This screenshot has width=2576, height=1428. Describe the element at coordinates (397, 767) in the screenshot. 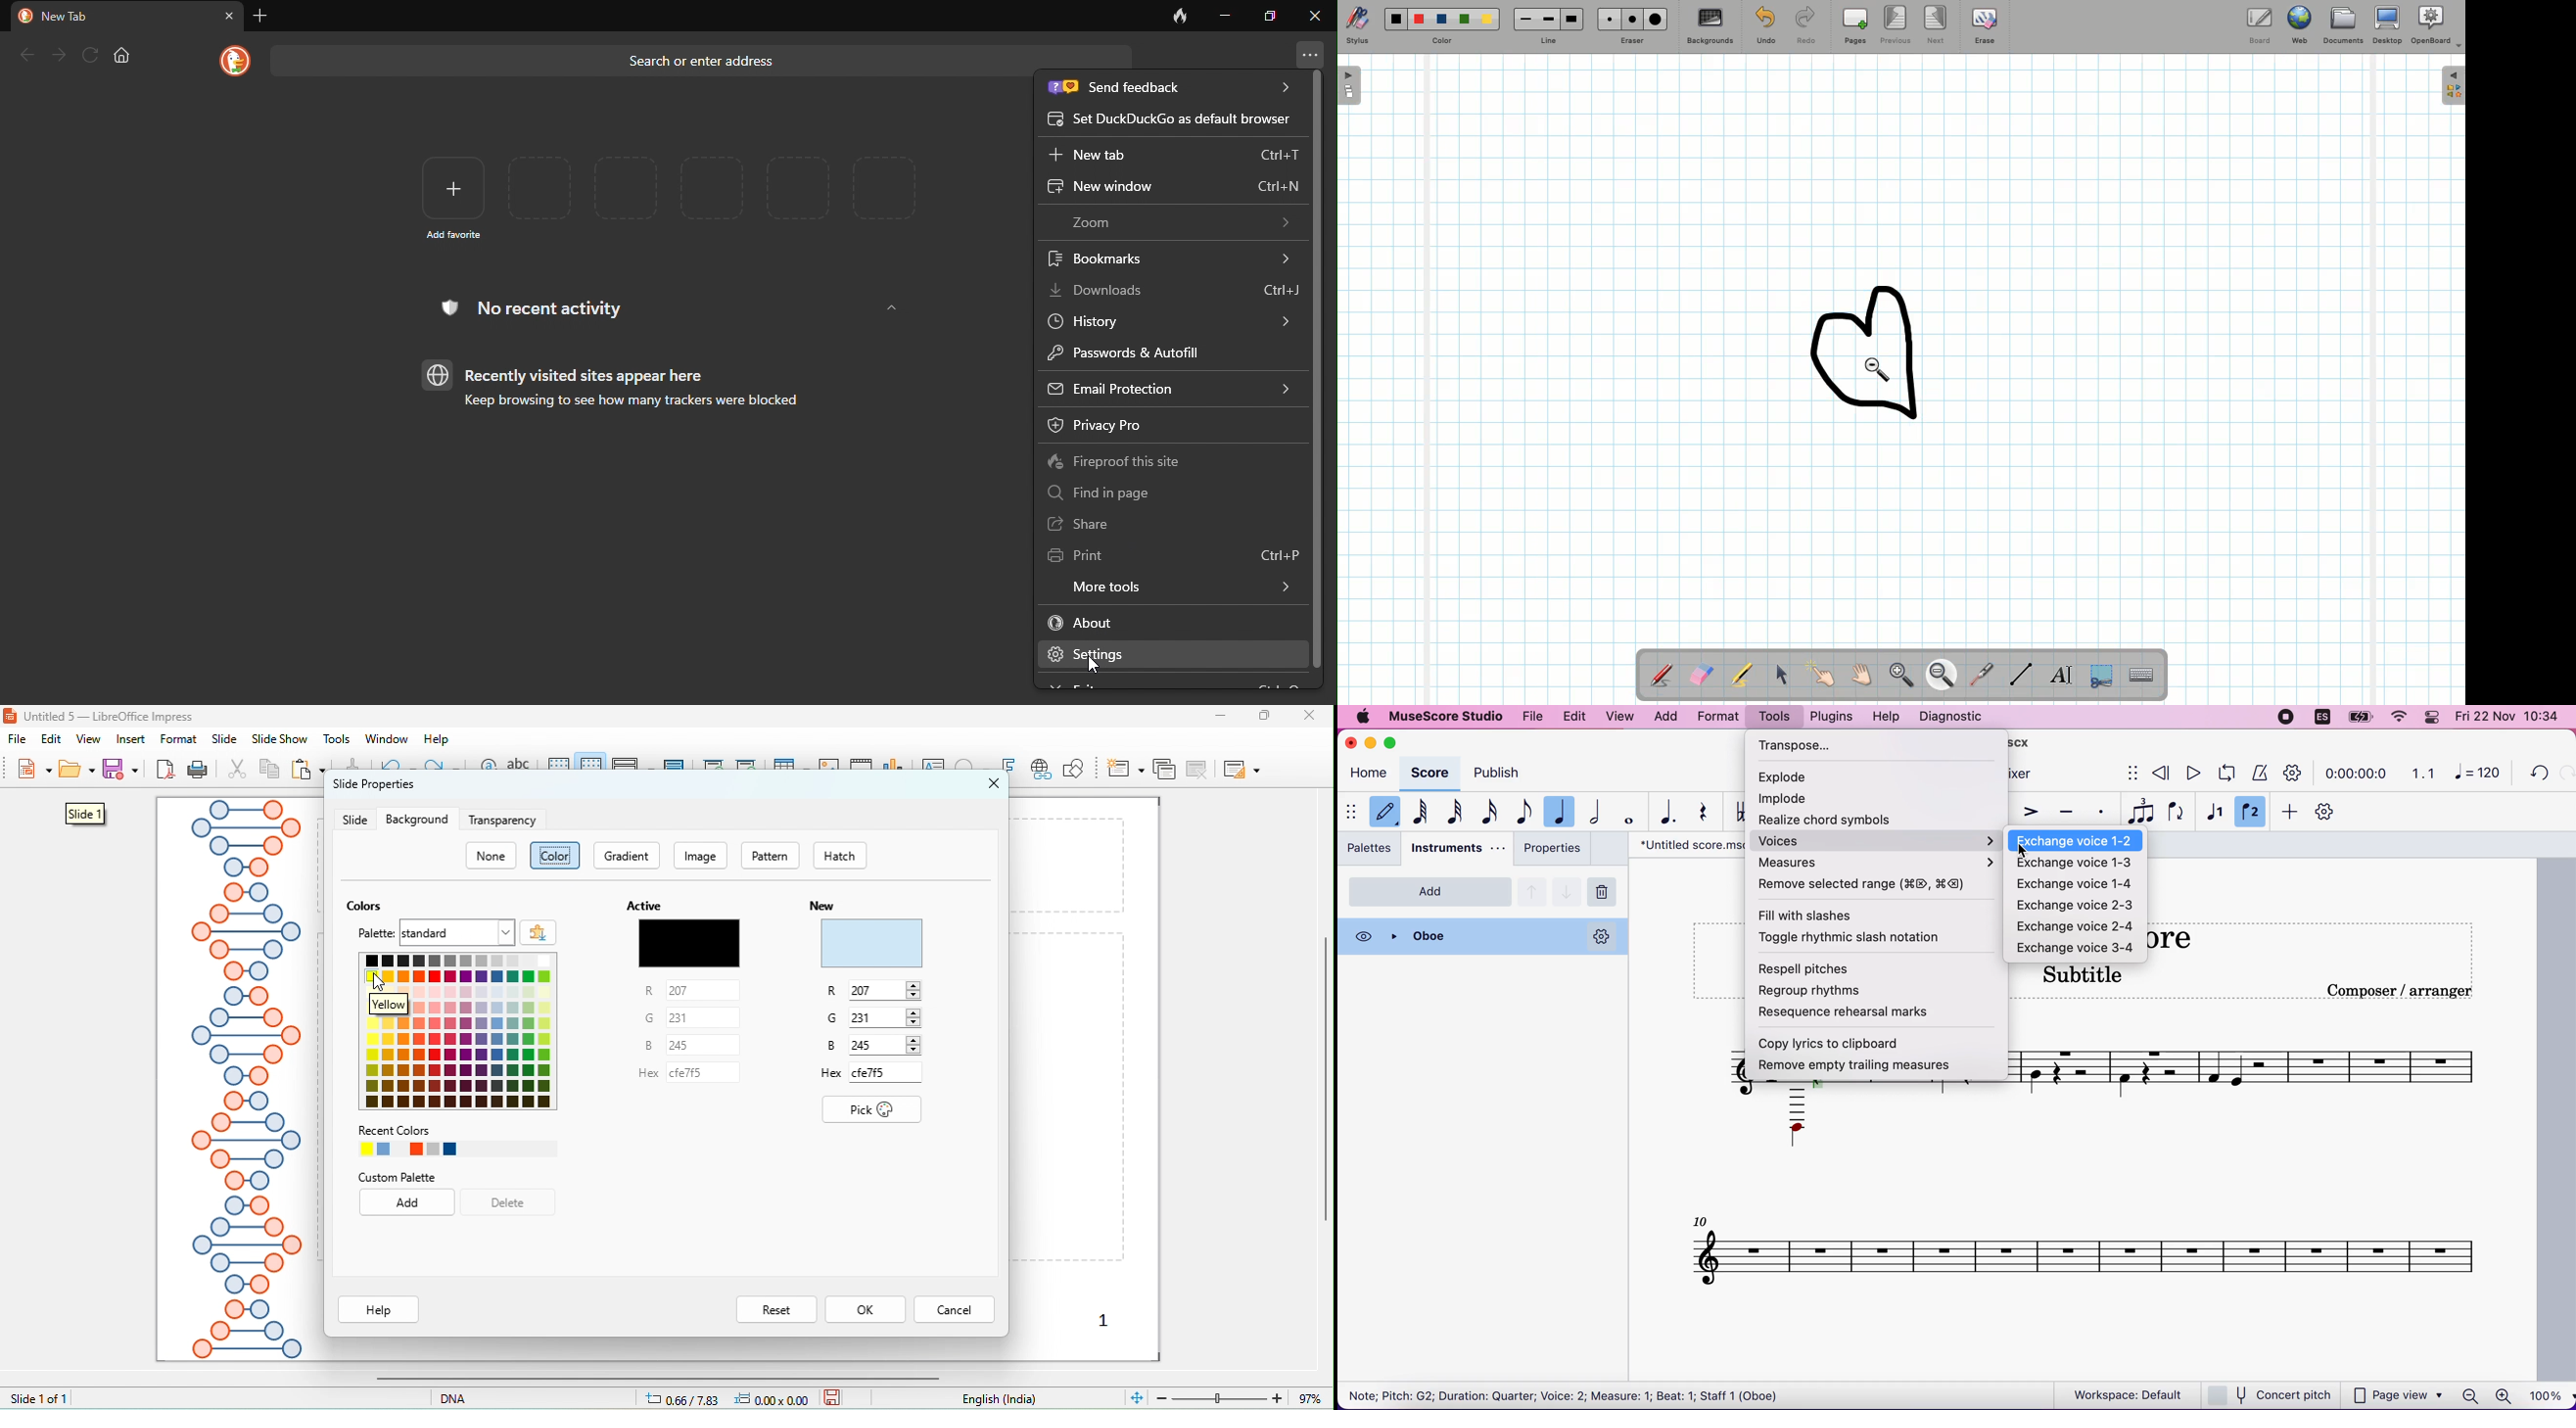

I see `undo` at that location.